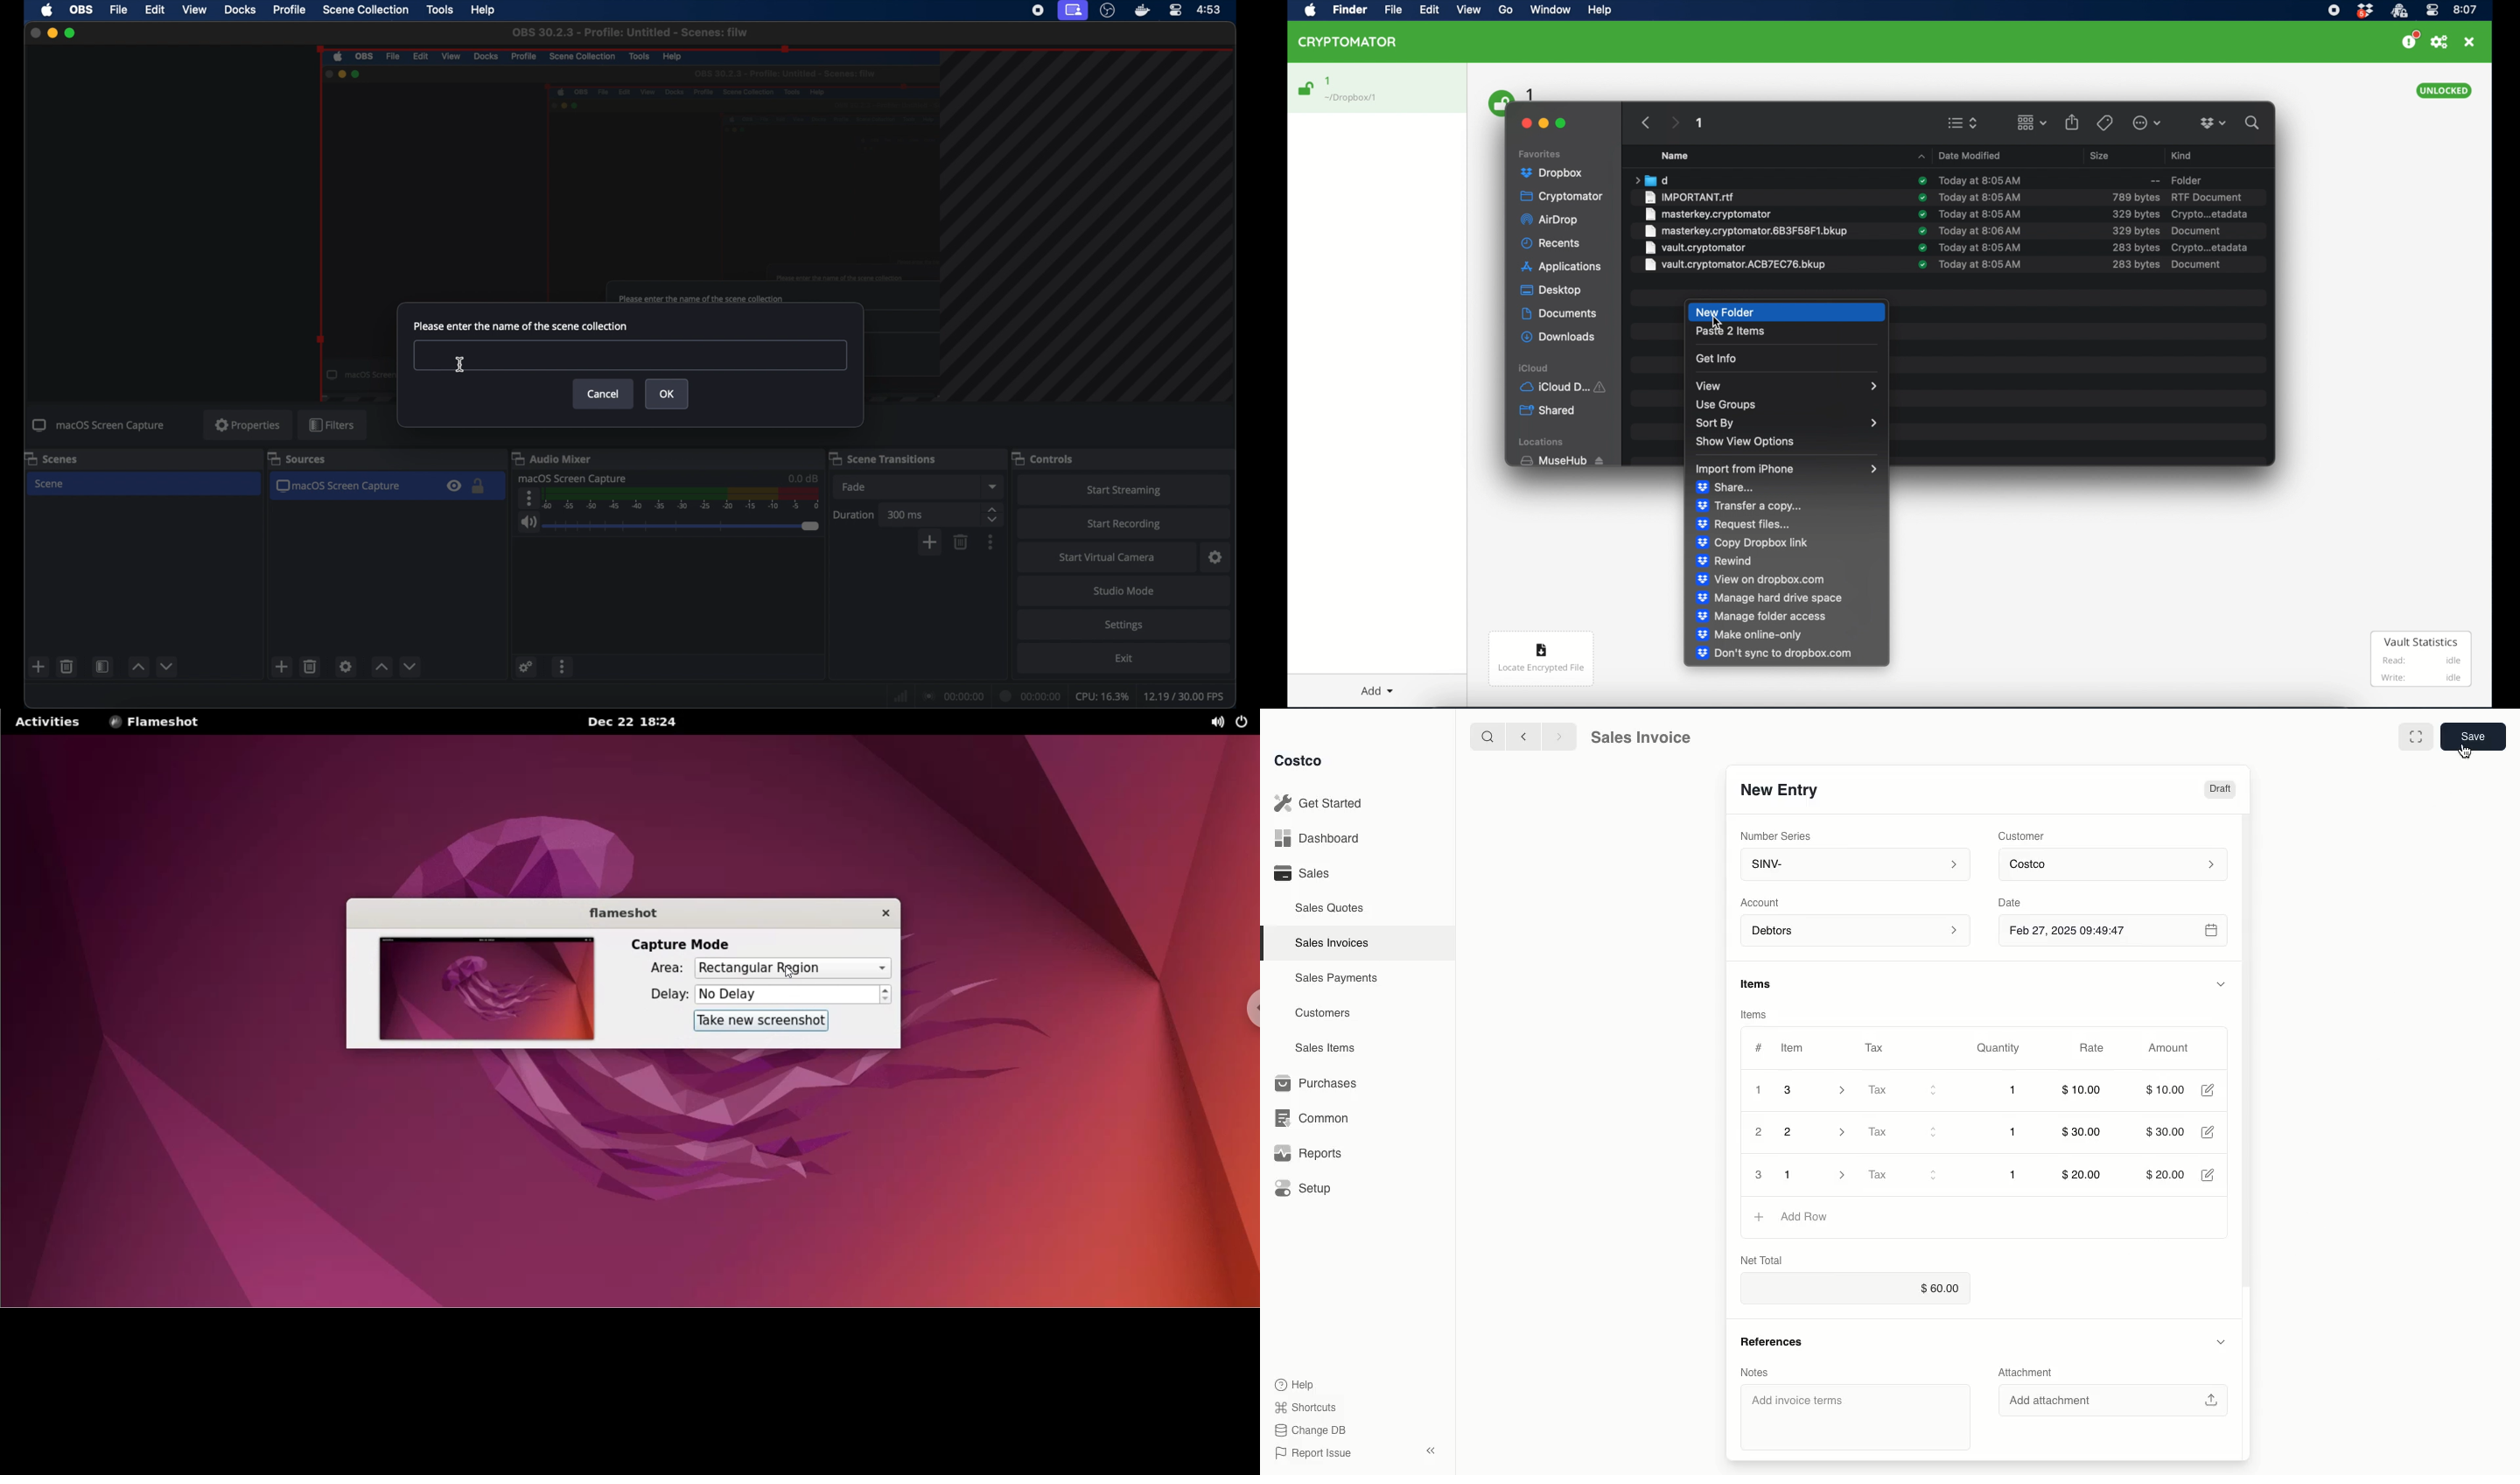 The image size is (2520, 1484). I want to click on Common, so click(1308, 1116).